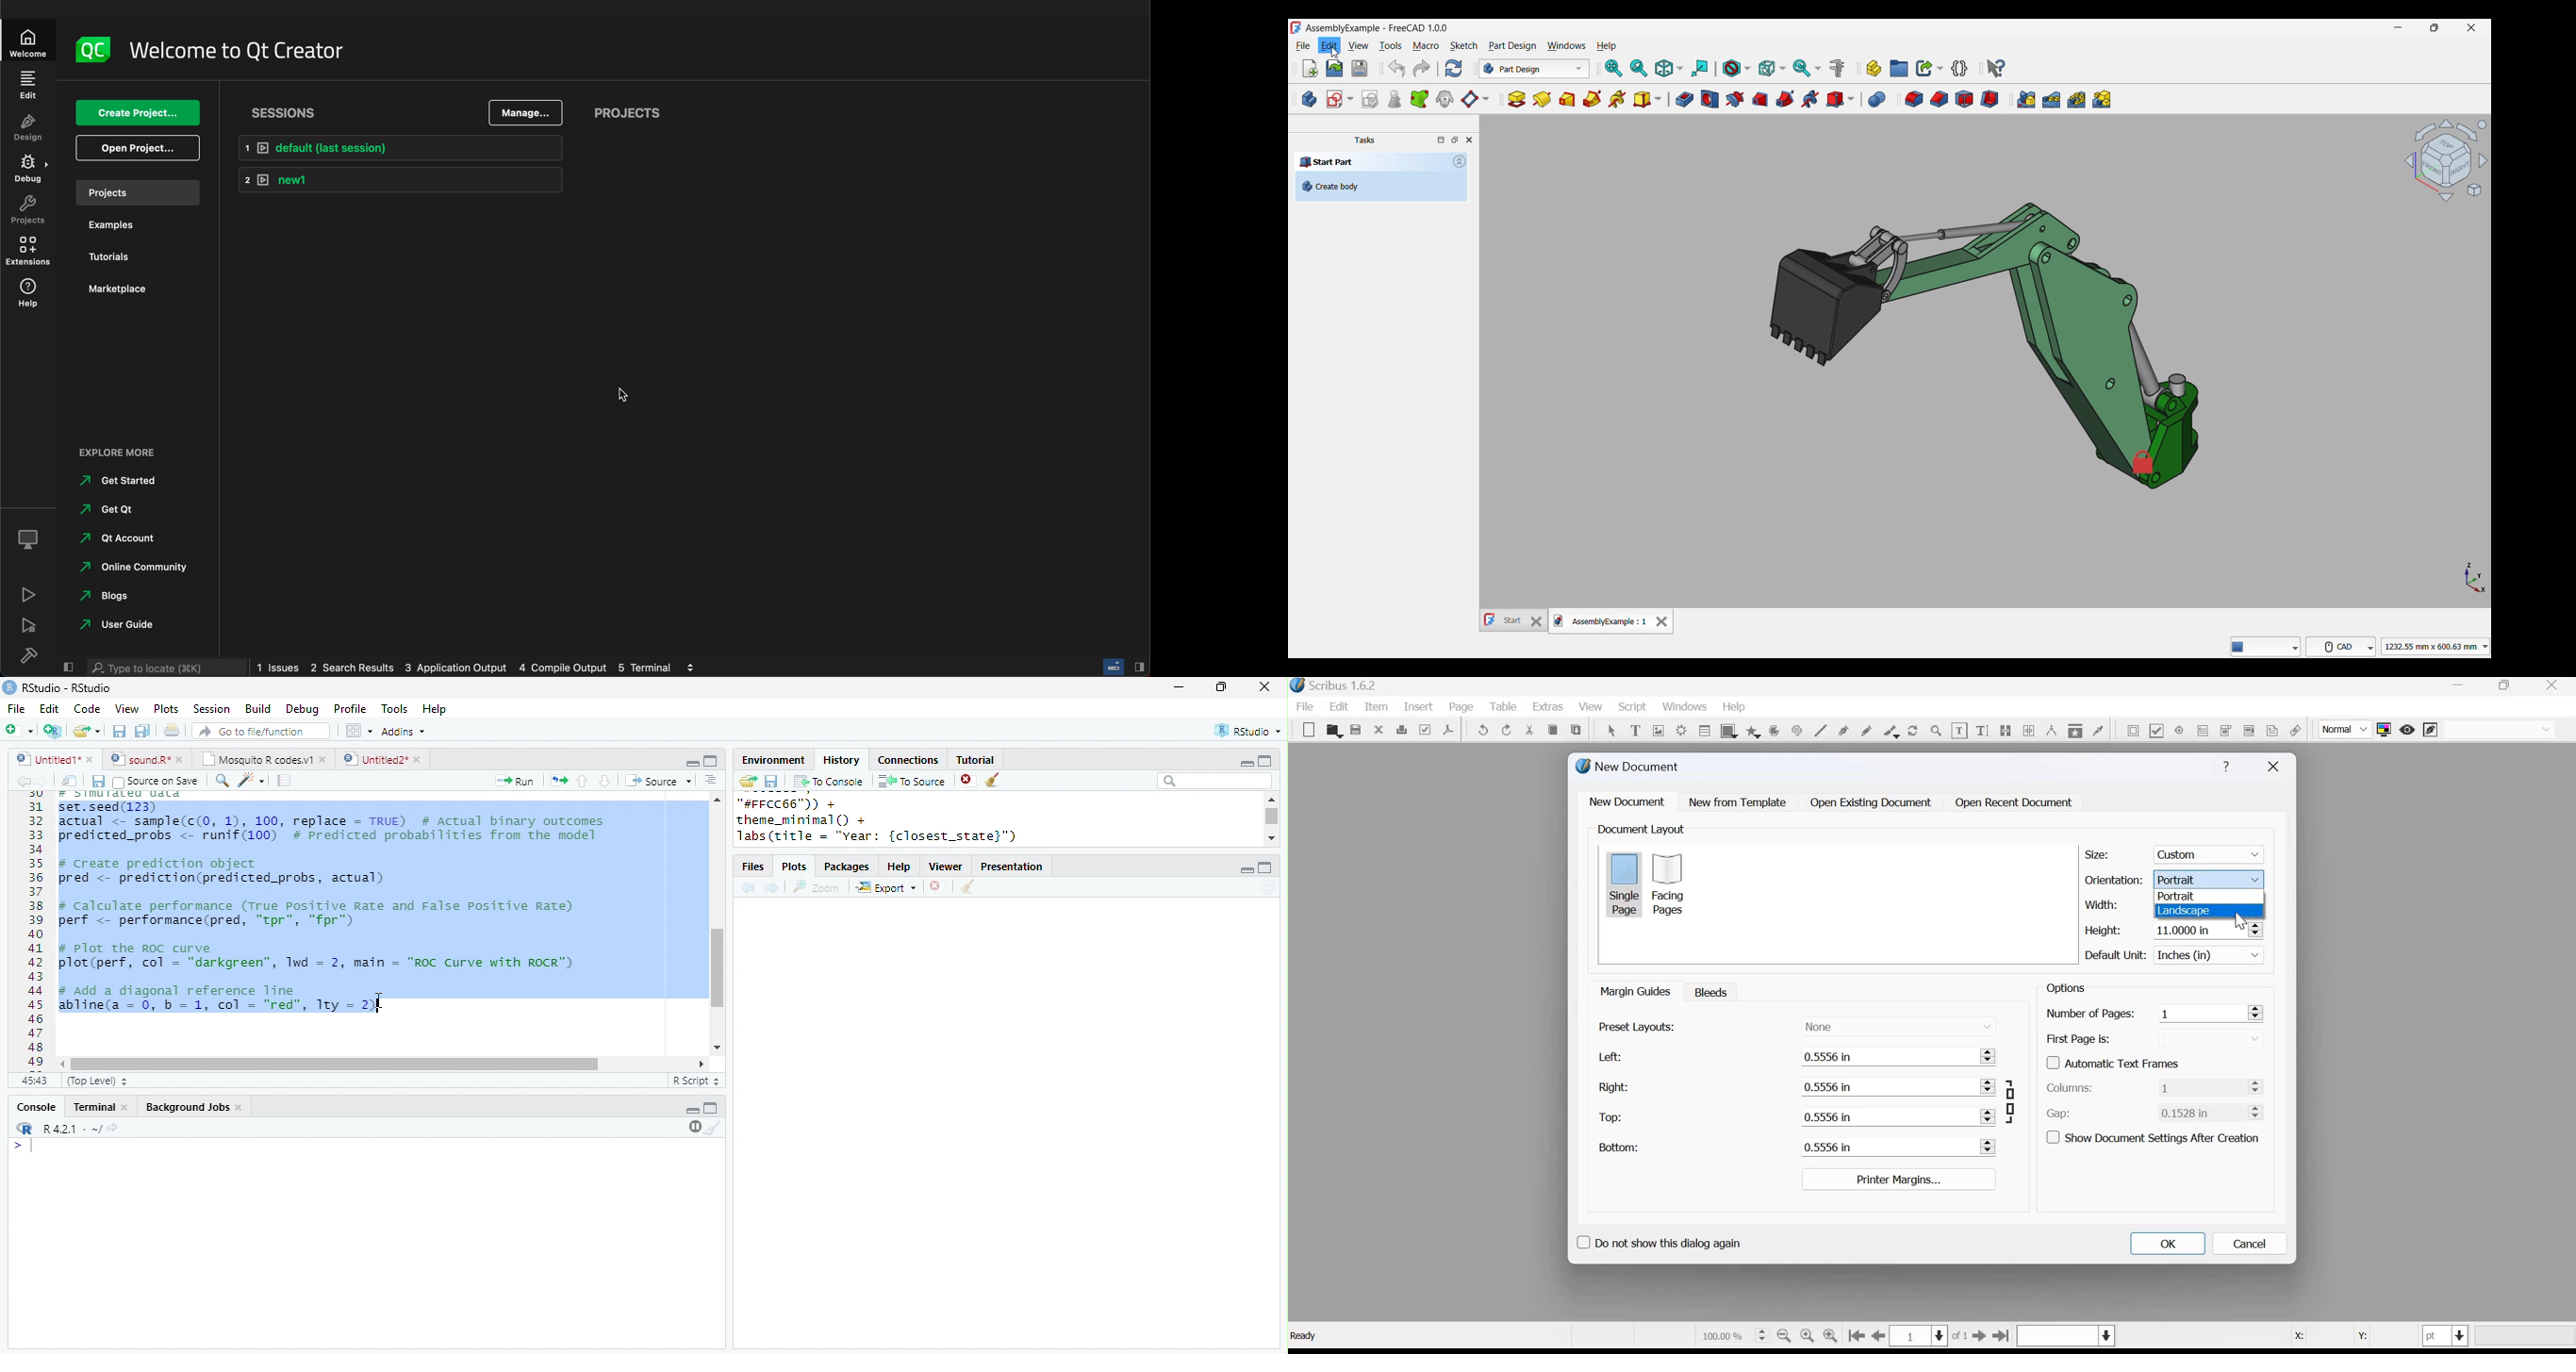 This screenshot has width=2576, height=1372. I want to click on Macro menu , so click(1425, 46).